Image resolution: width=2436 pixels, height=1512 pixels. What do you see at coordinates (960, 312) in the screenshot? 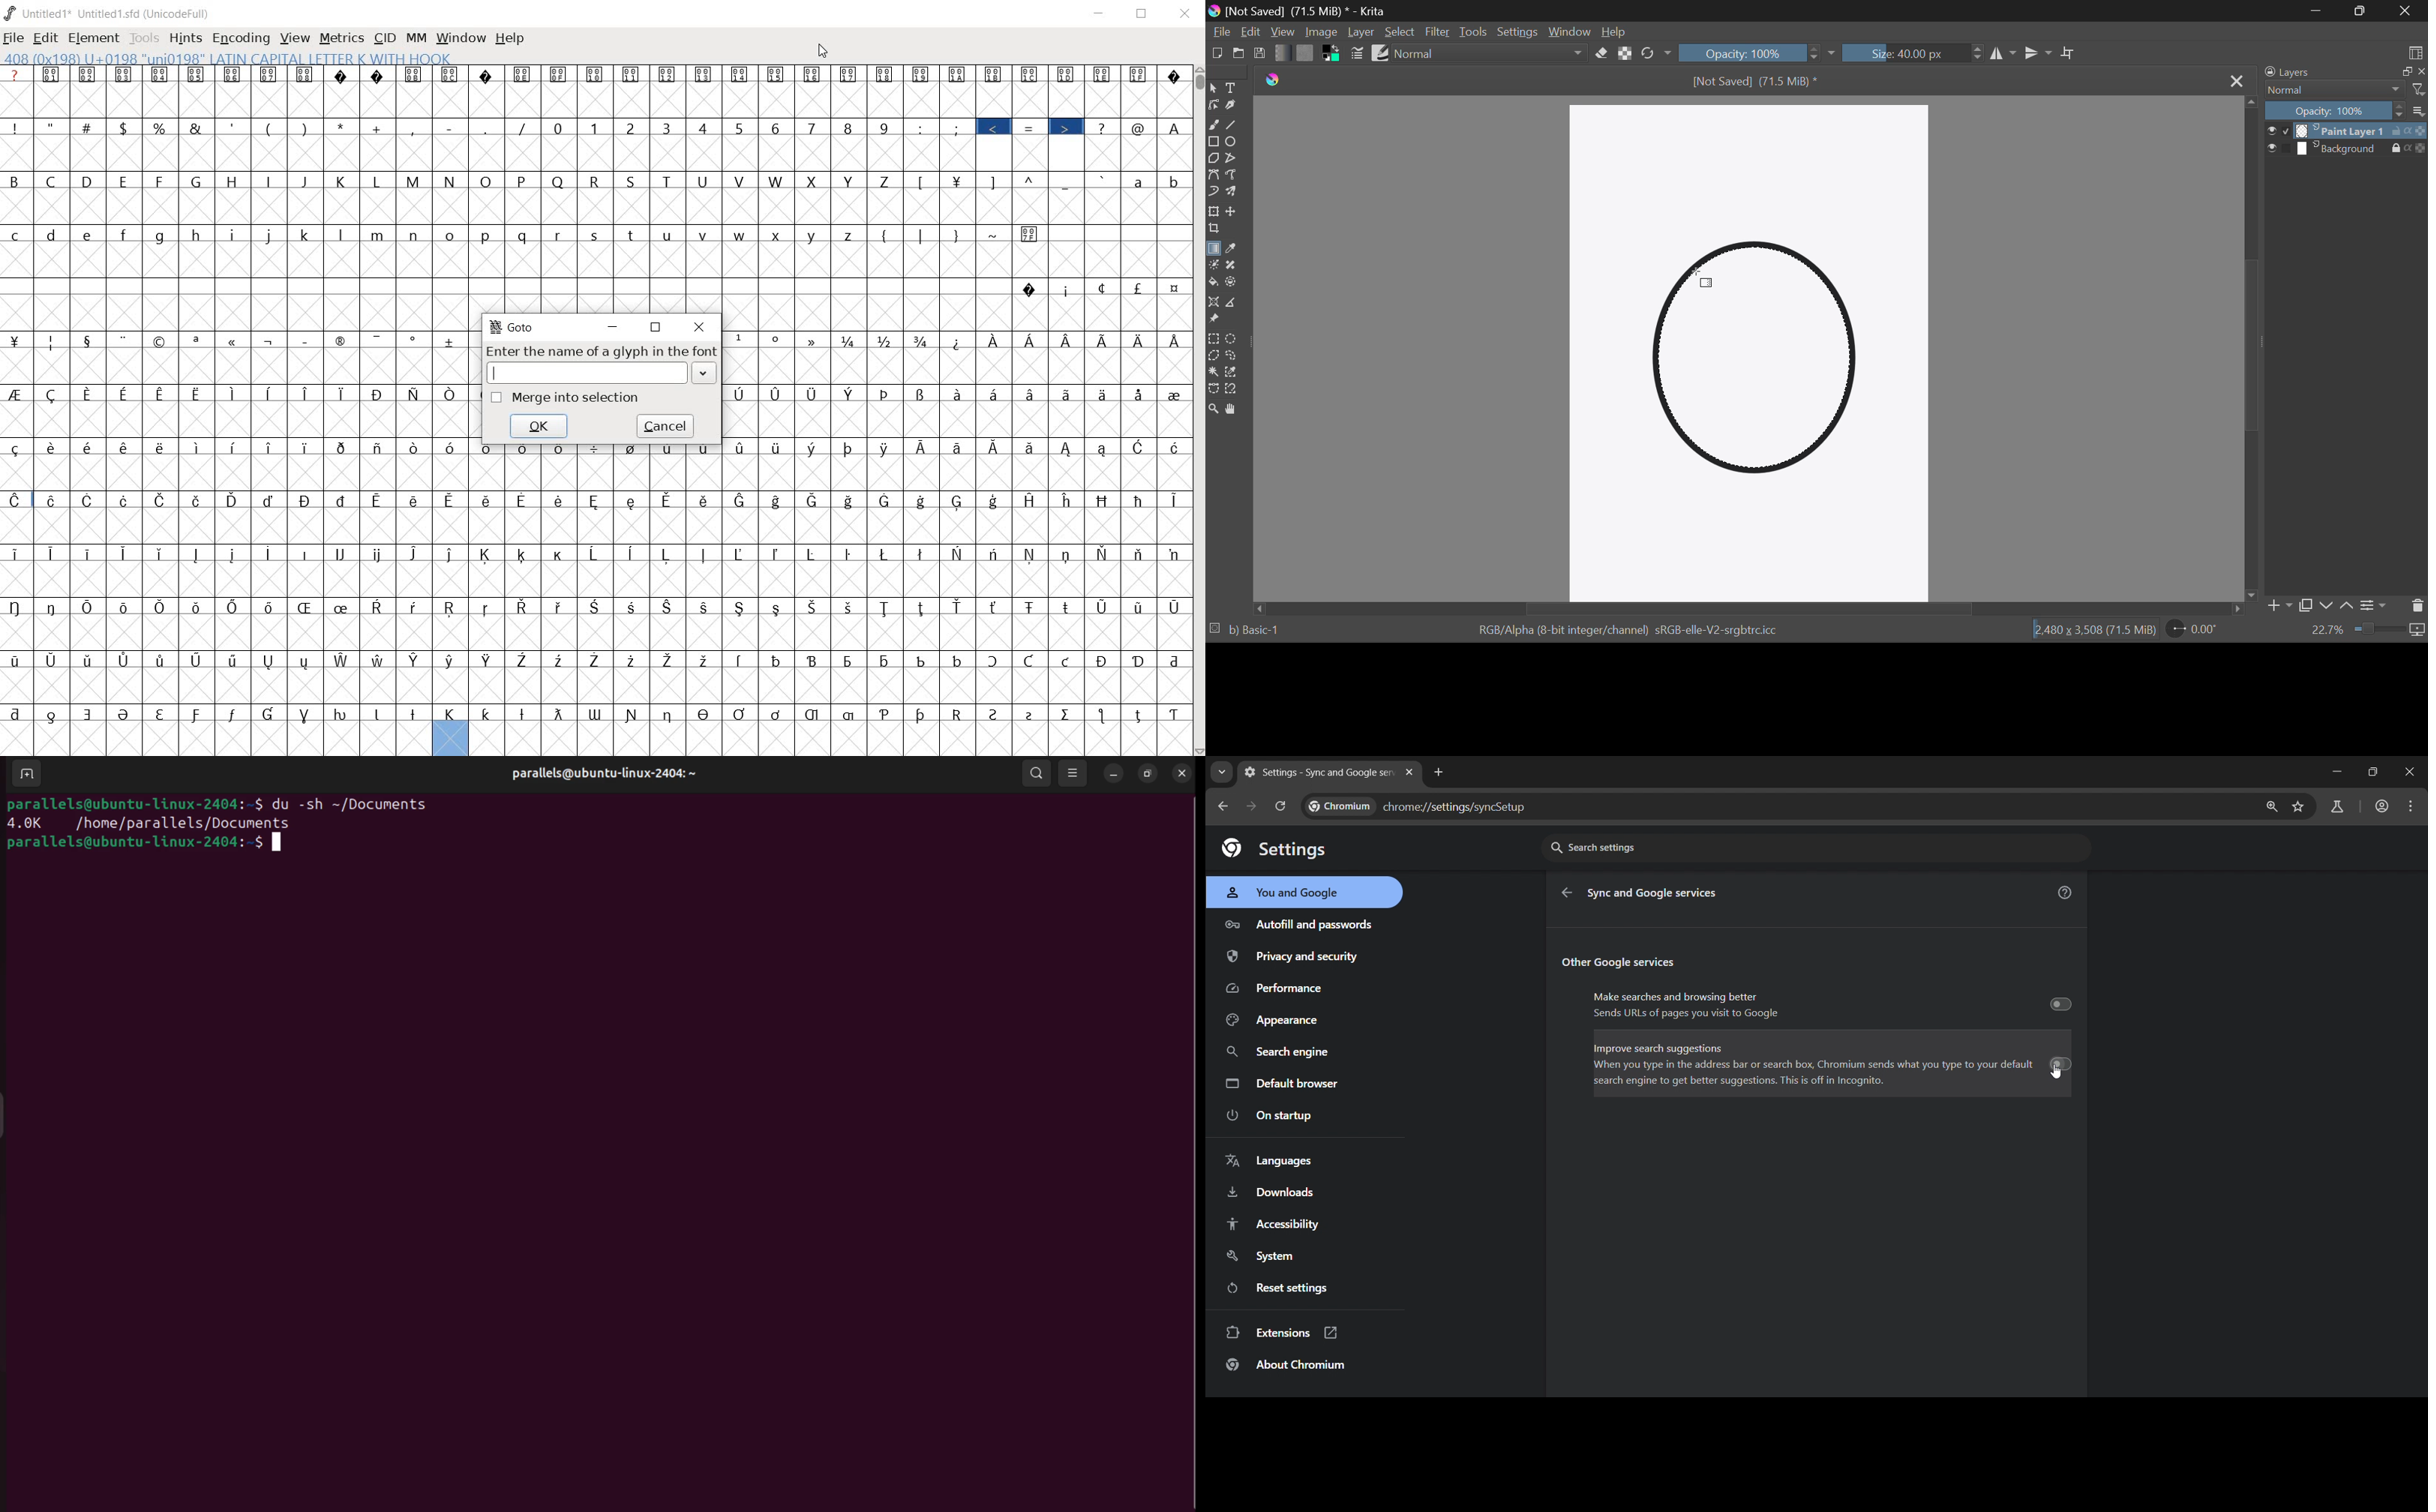
I see `empty glyph slots` at bounding box center [960, 312].